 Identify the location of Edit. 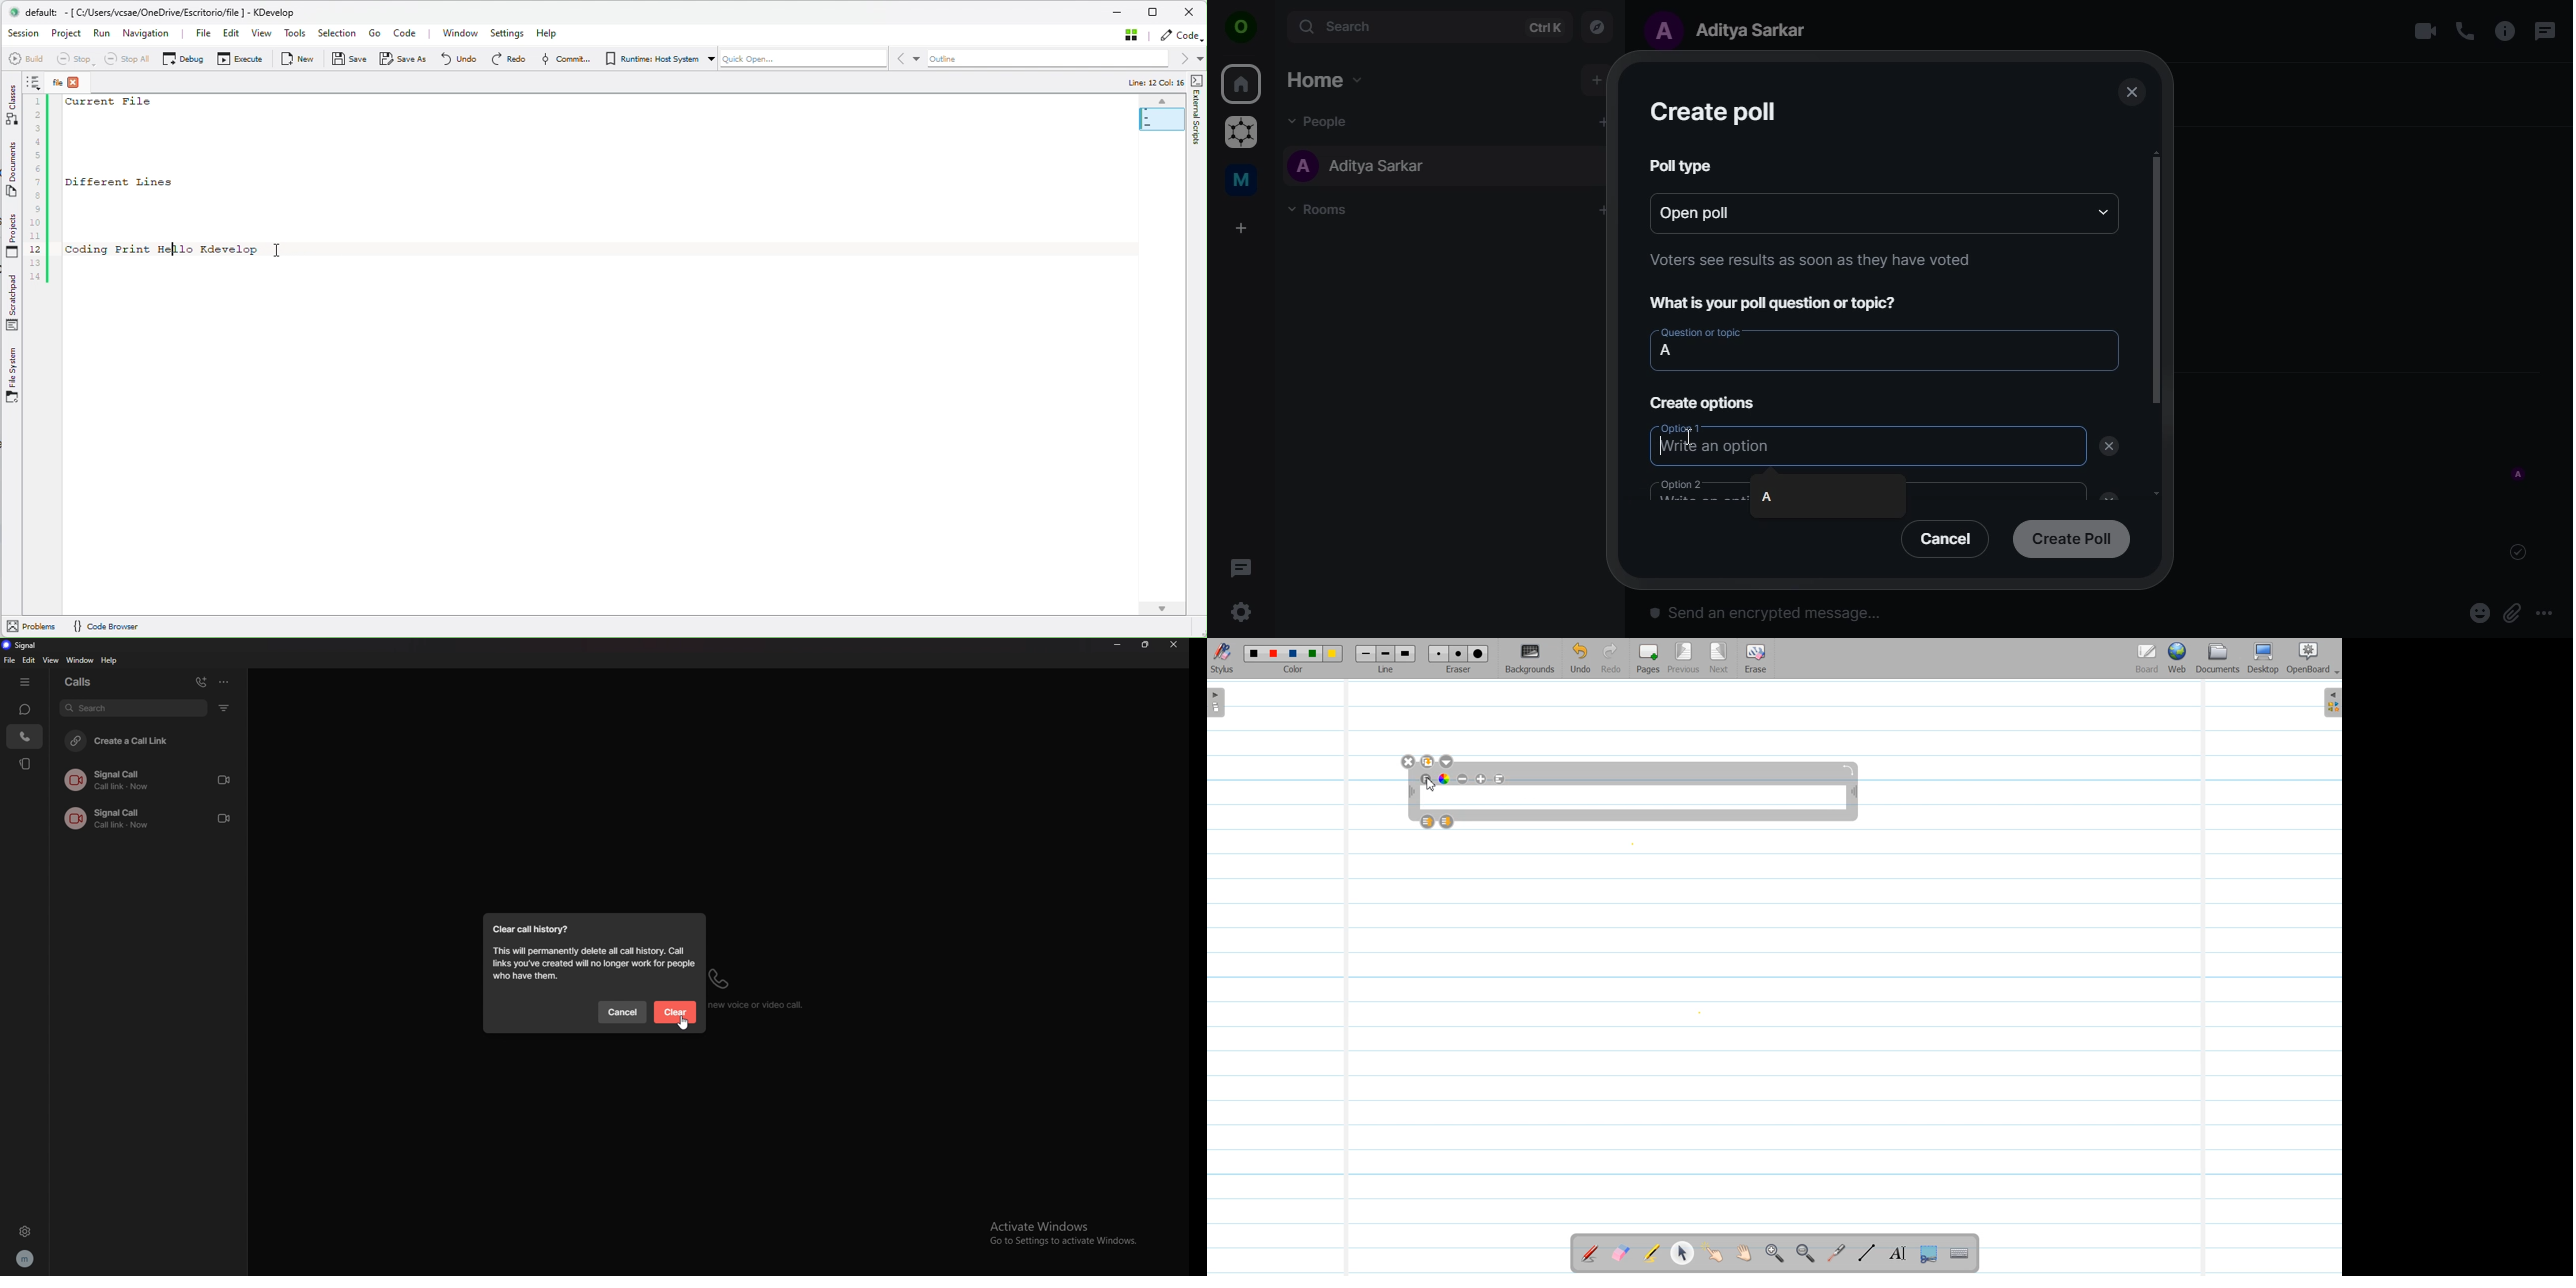
(227, 32).